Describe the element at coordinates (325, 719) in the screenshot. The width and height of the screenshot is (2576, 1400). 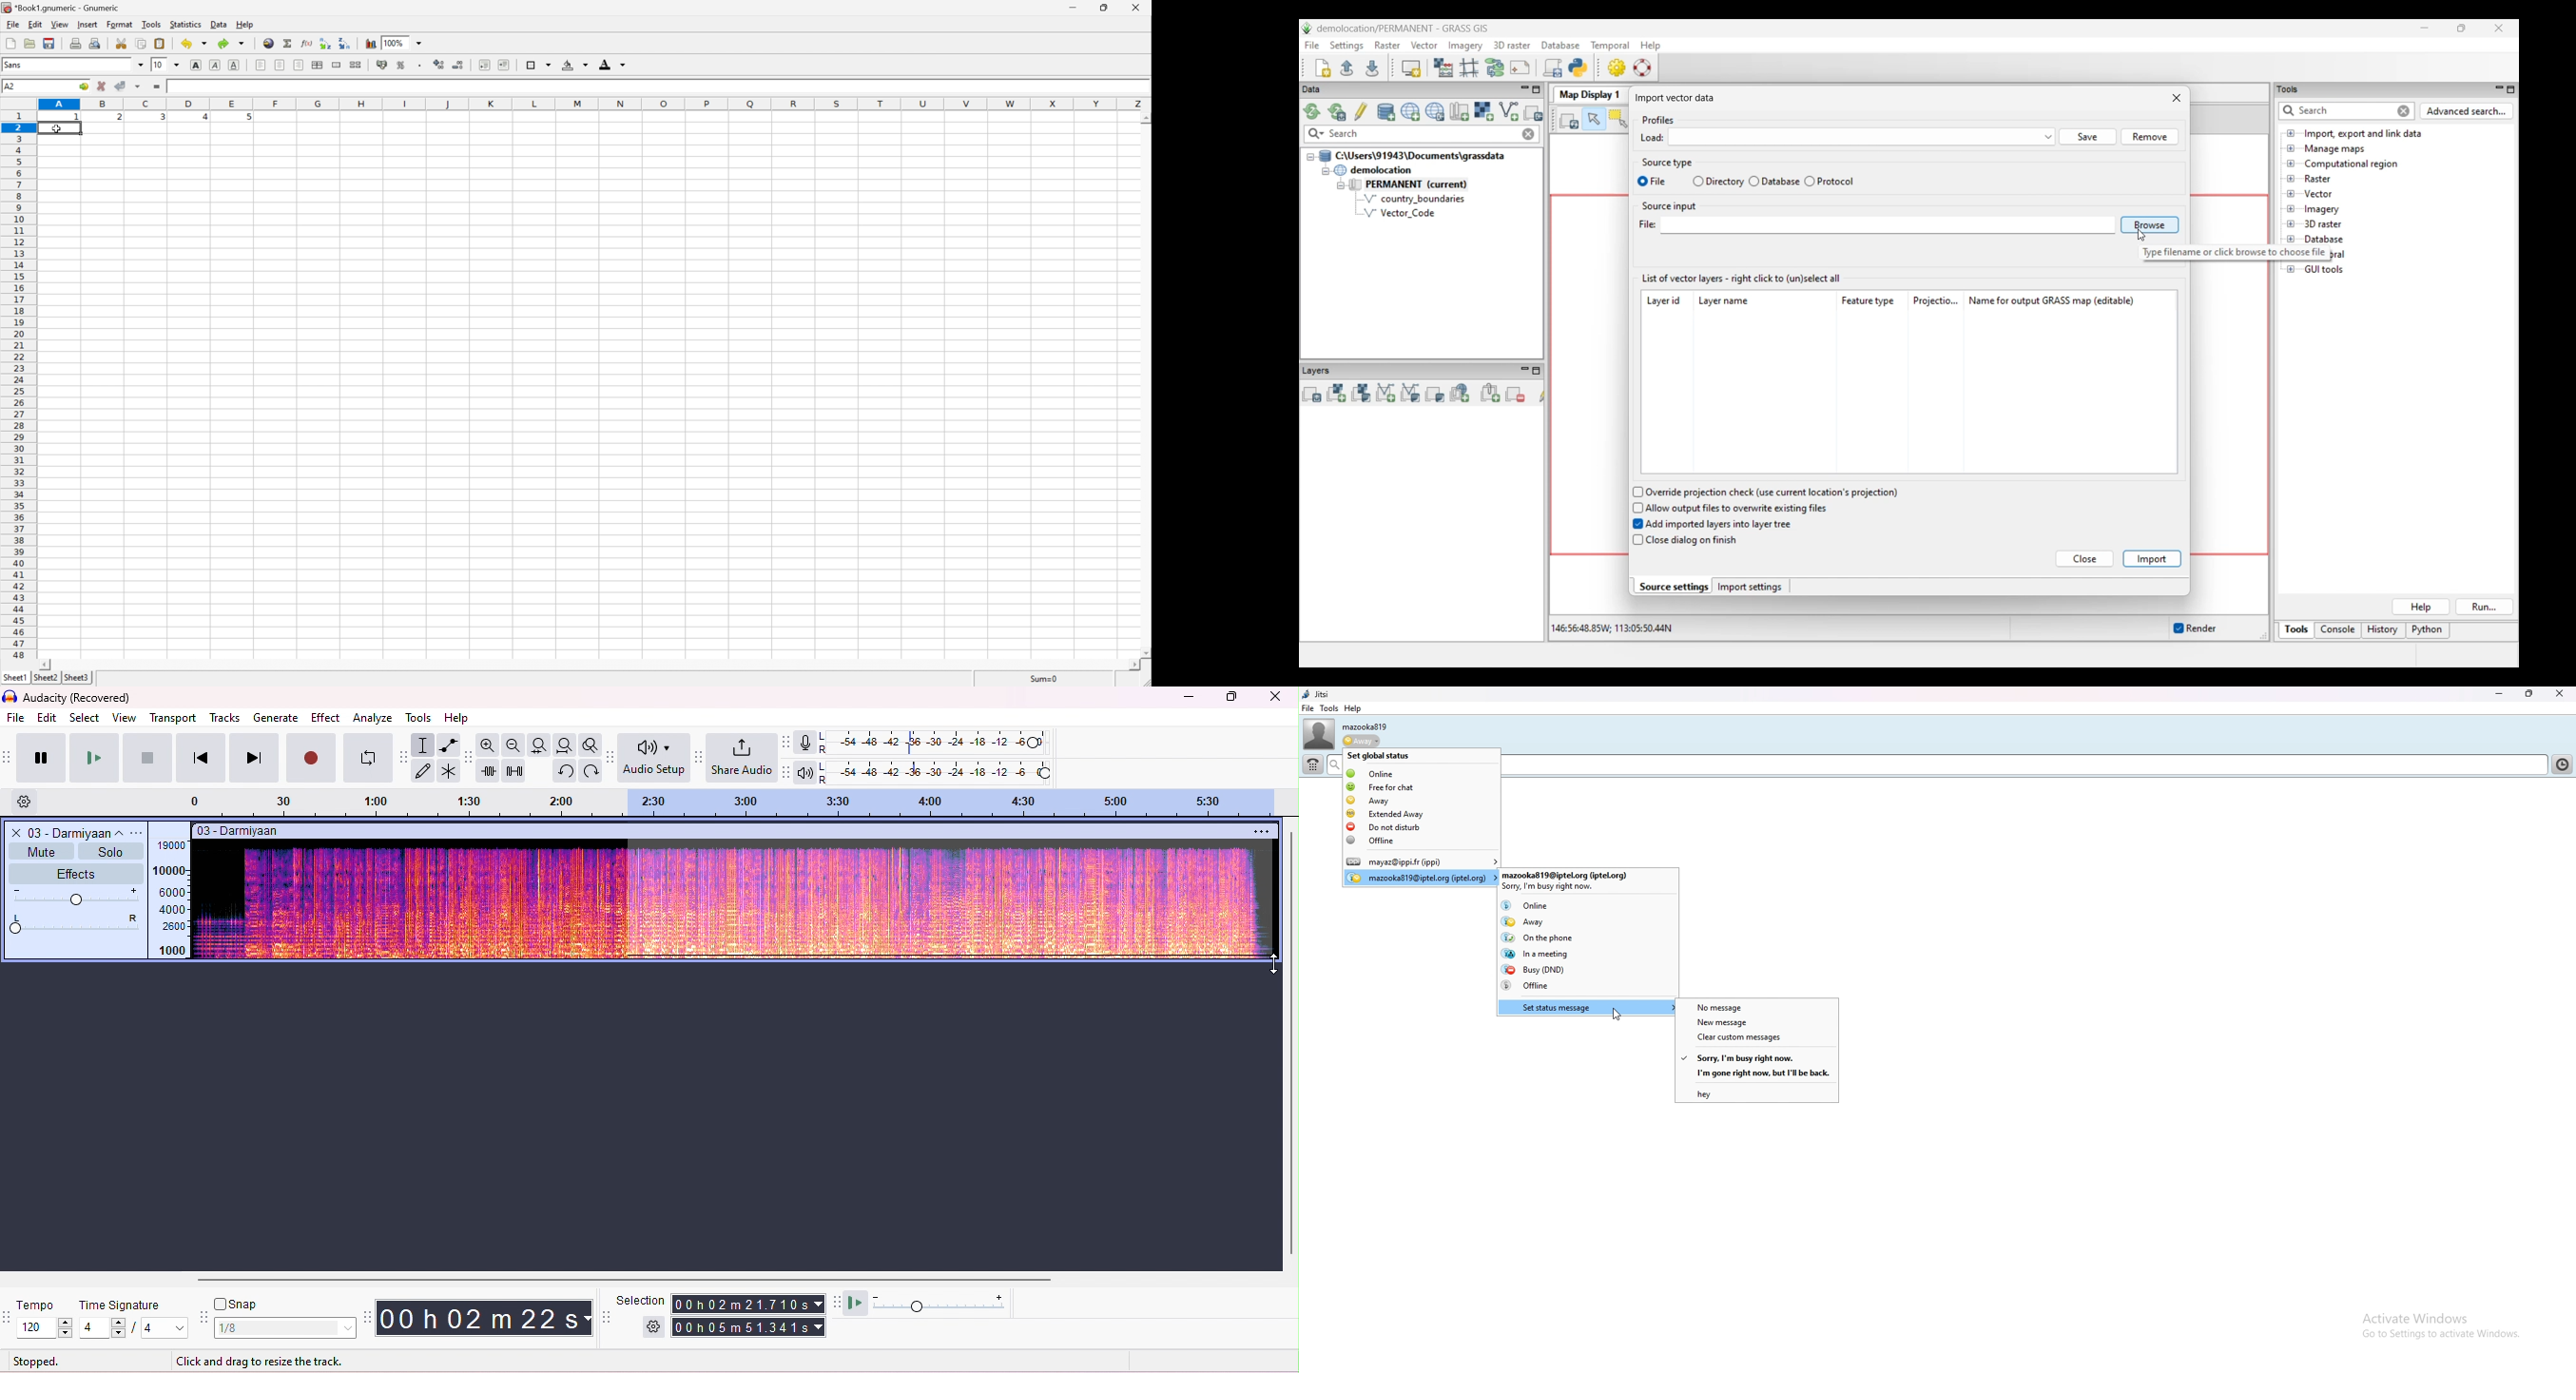
I see `effect` at that location.